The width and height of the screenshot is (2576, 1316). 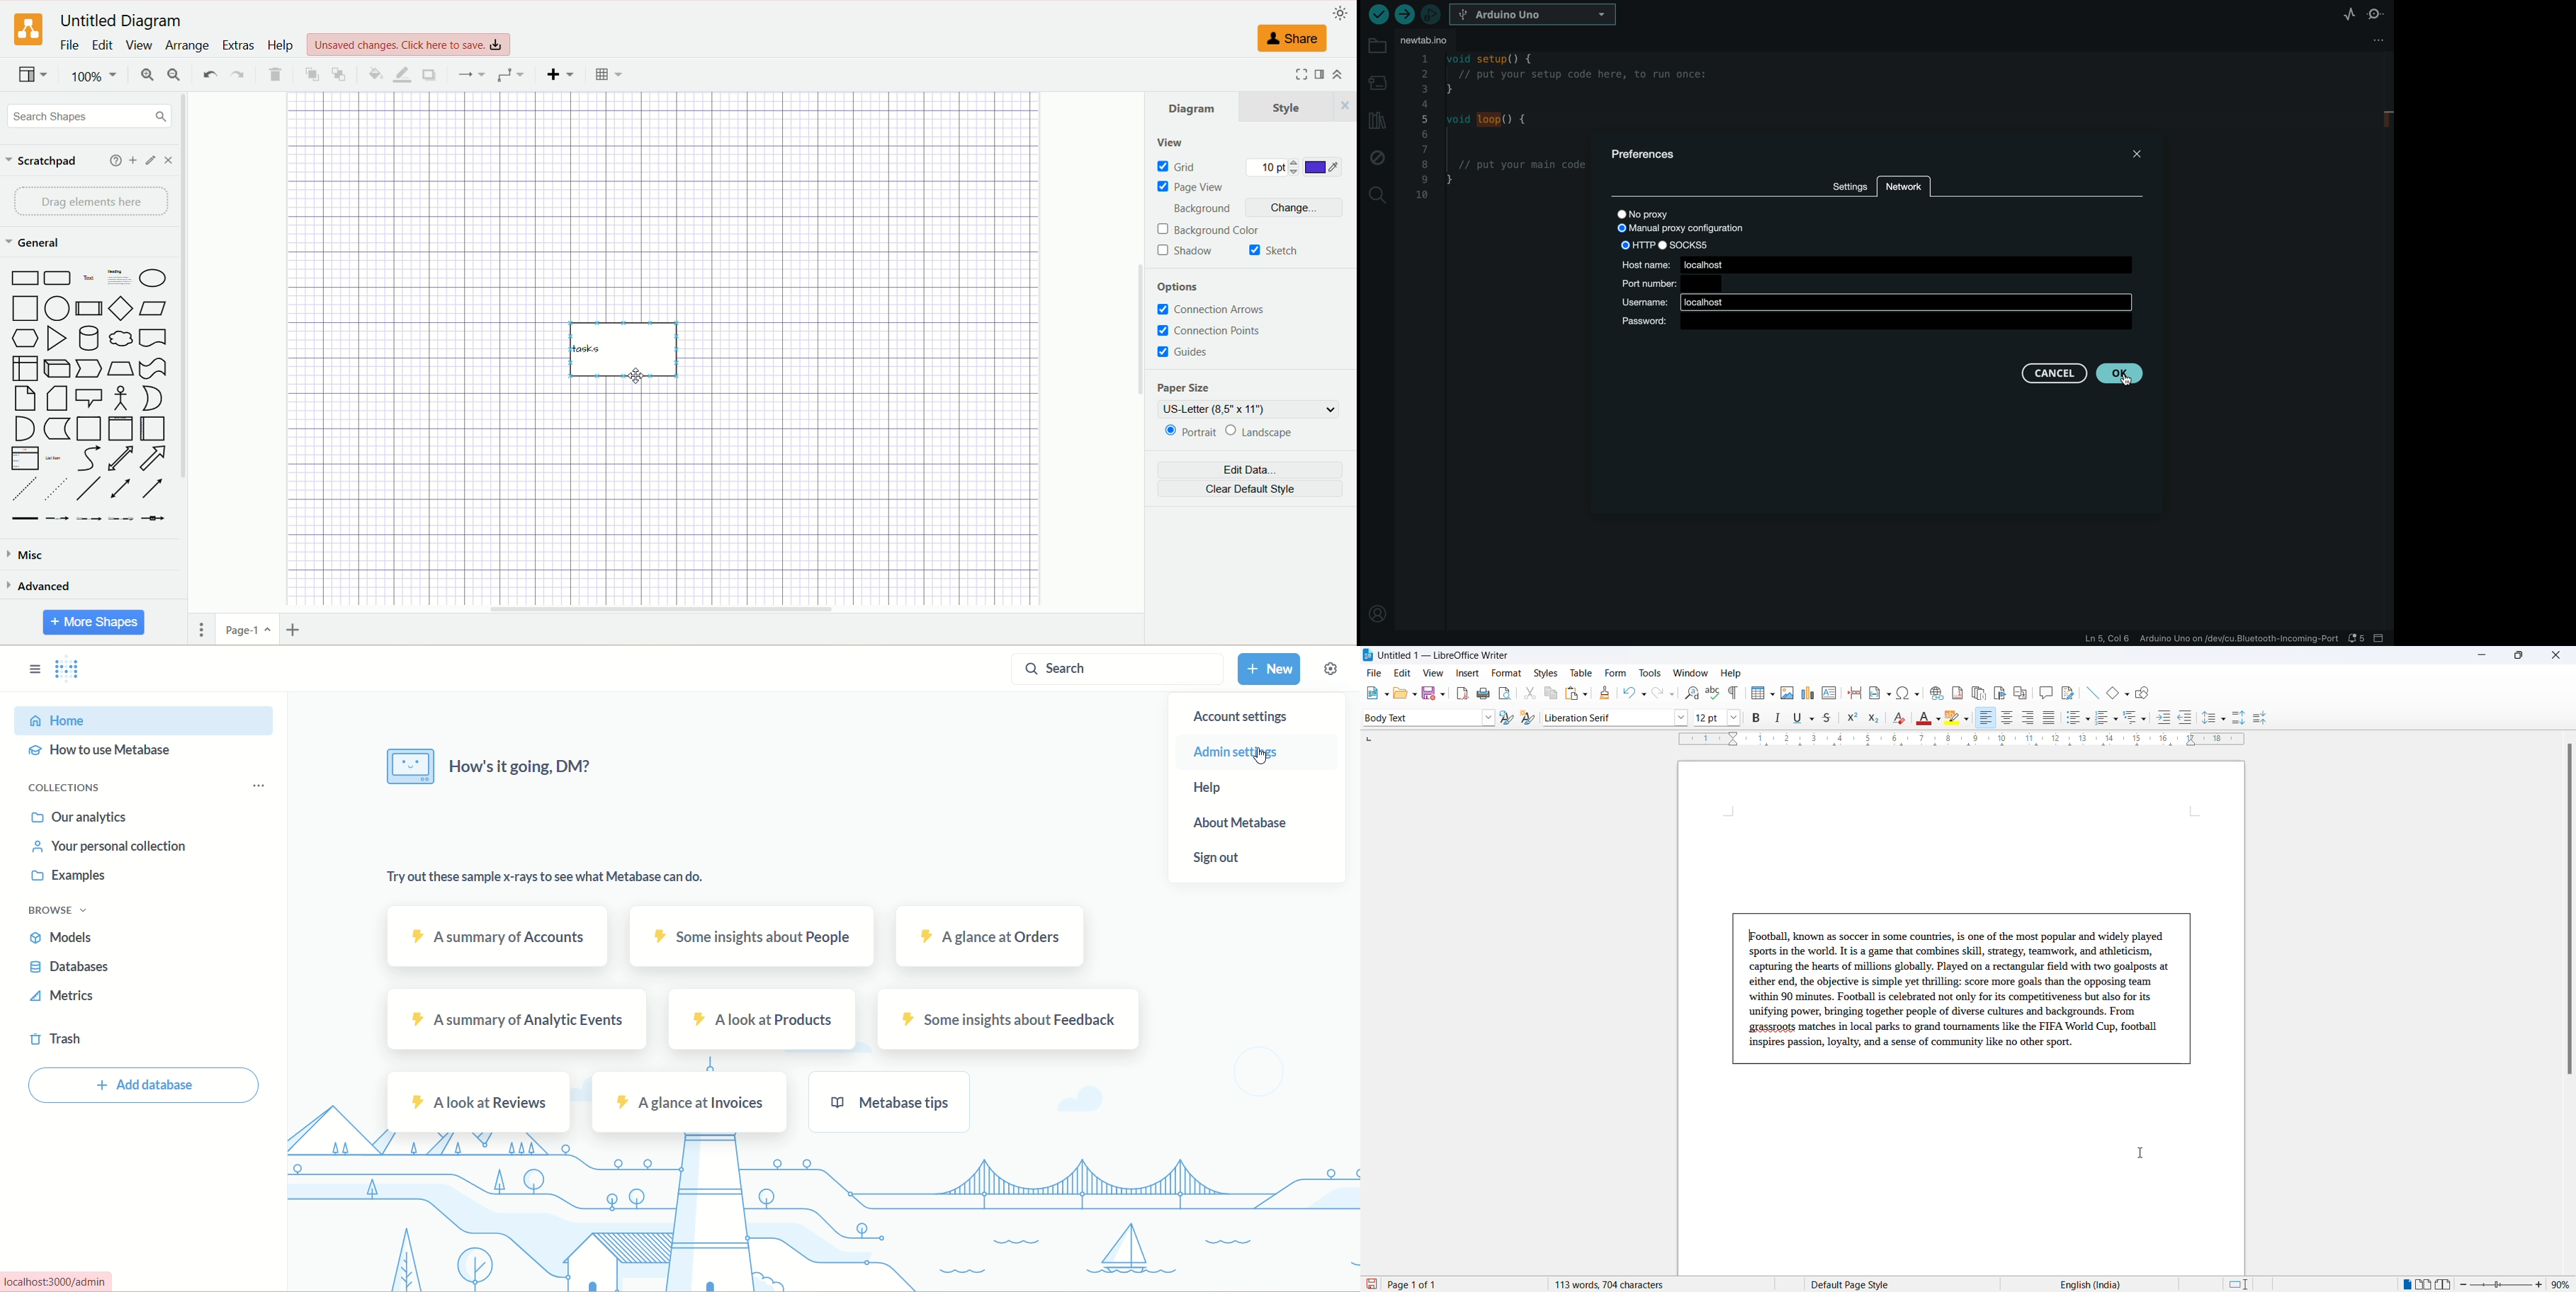 I want to click on increase paragraph, so click(x=2240, y=718).